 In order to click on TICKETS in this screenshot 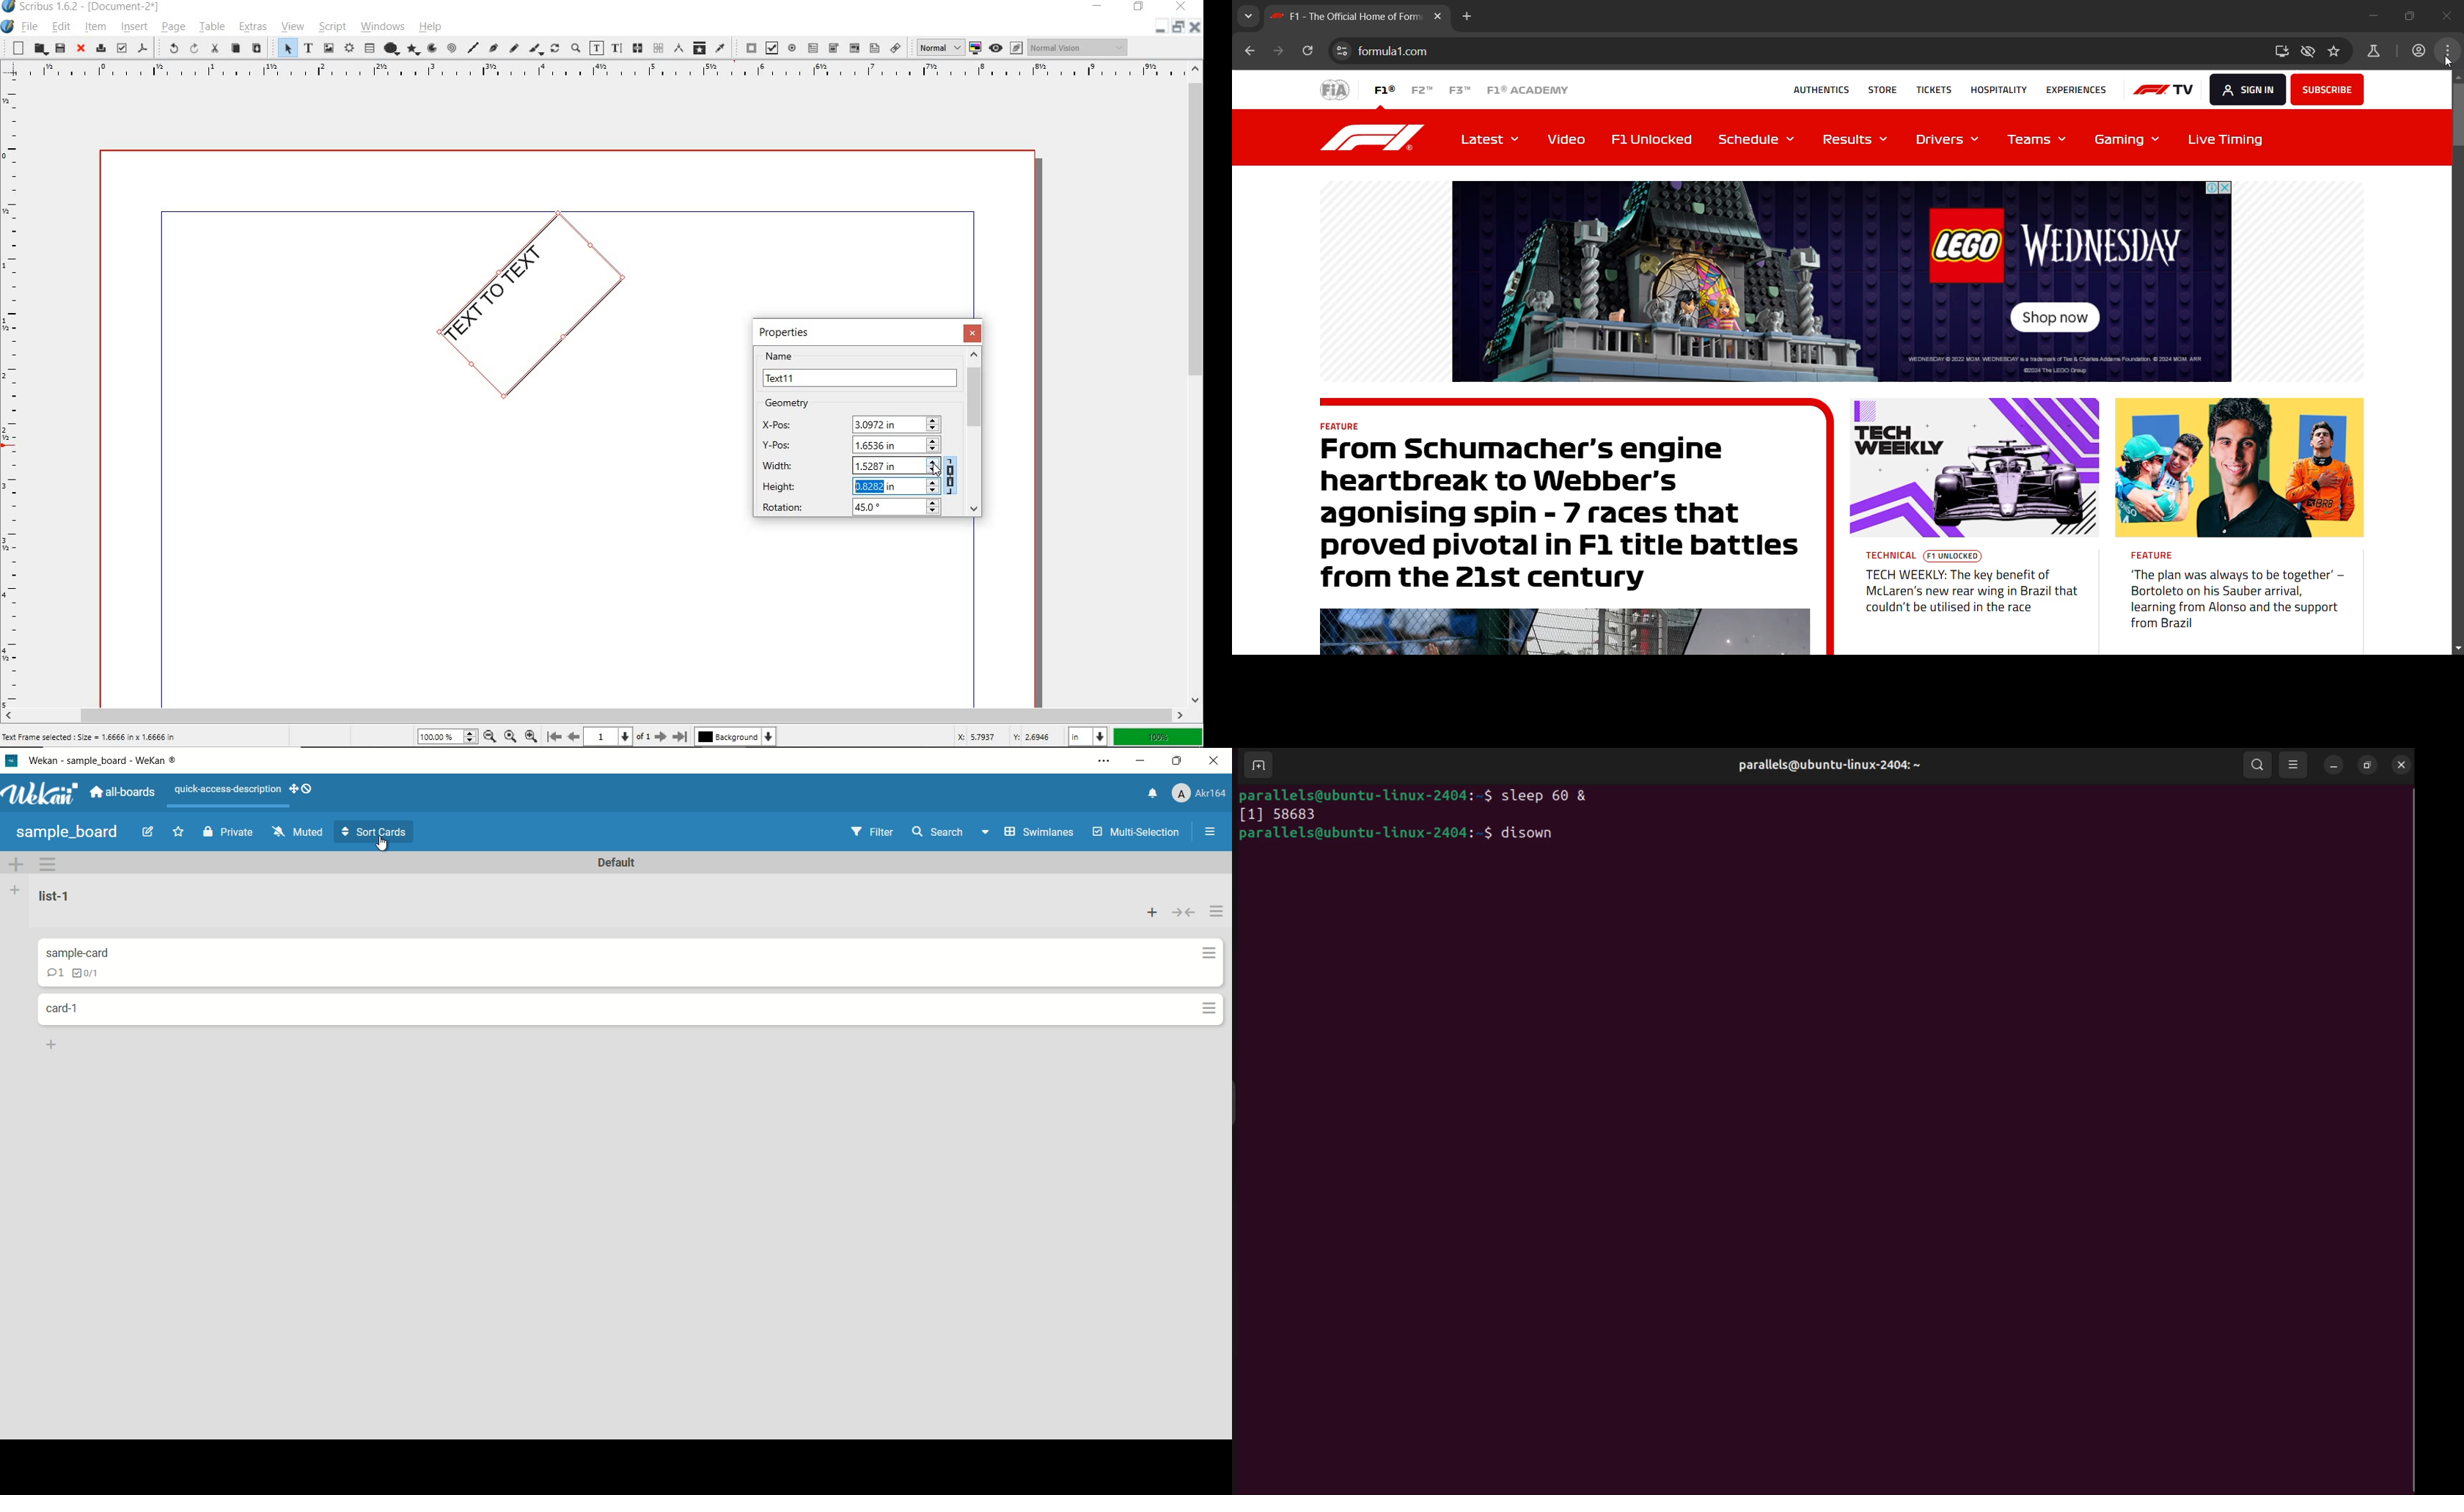, I will do `click(1930, 89)`.